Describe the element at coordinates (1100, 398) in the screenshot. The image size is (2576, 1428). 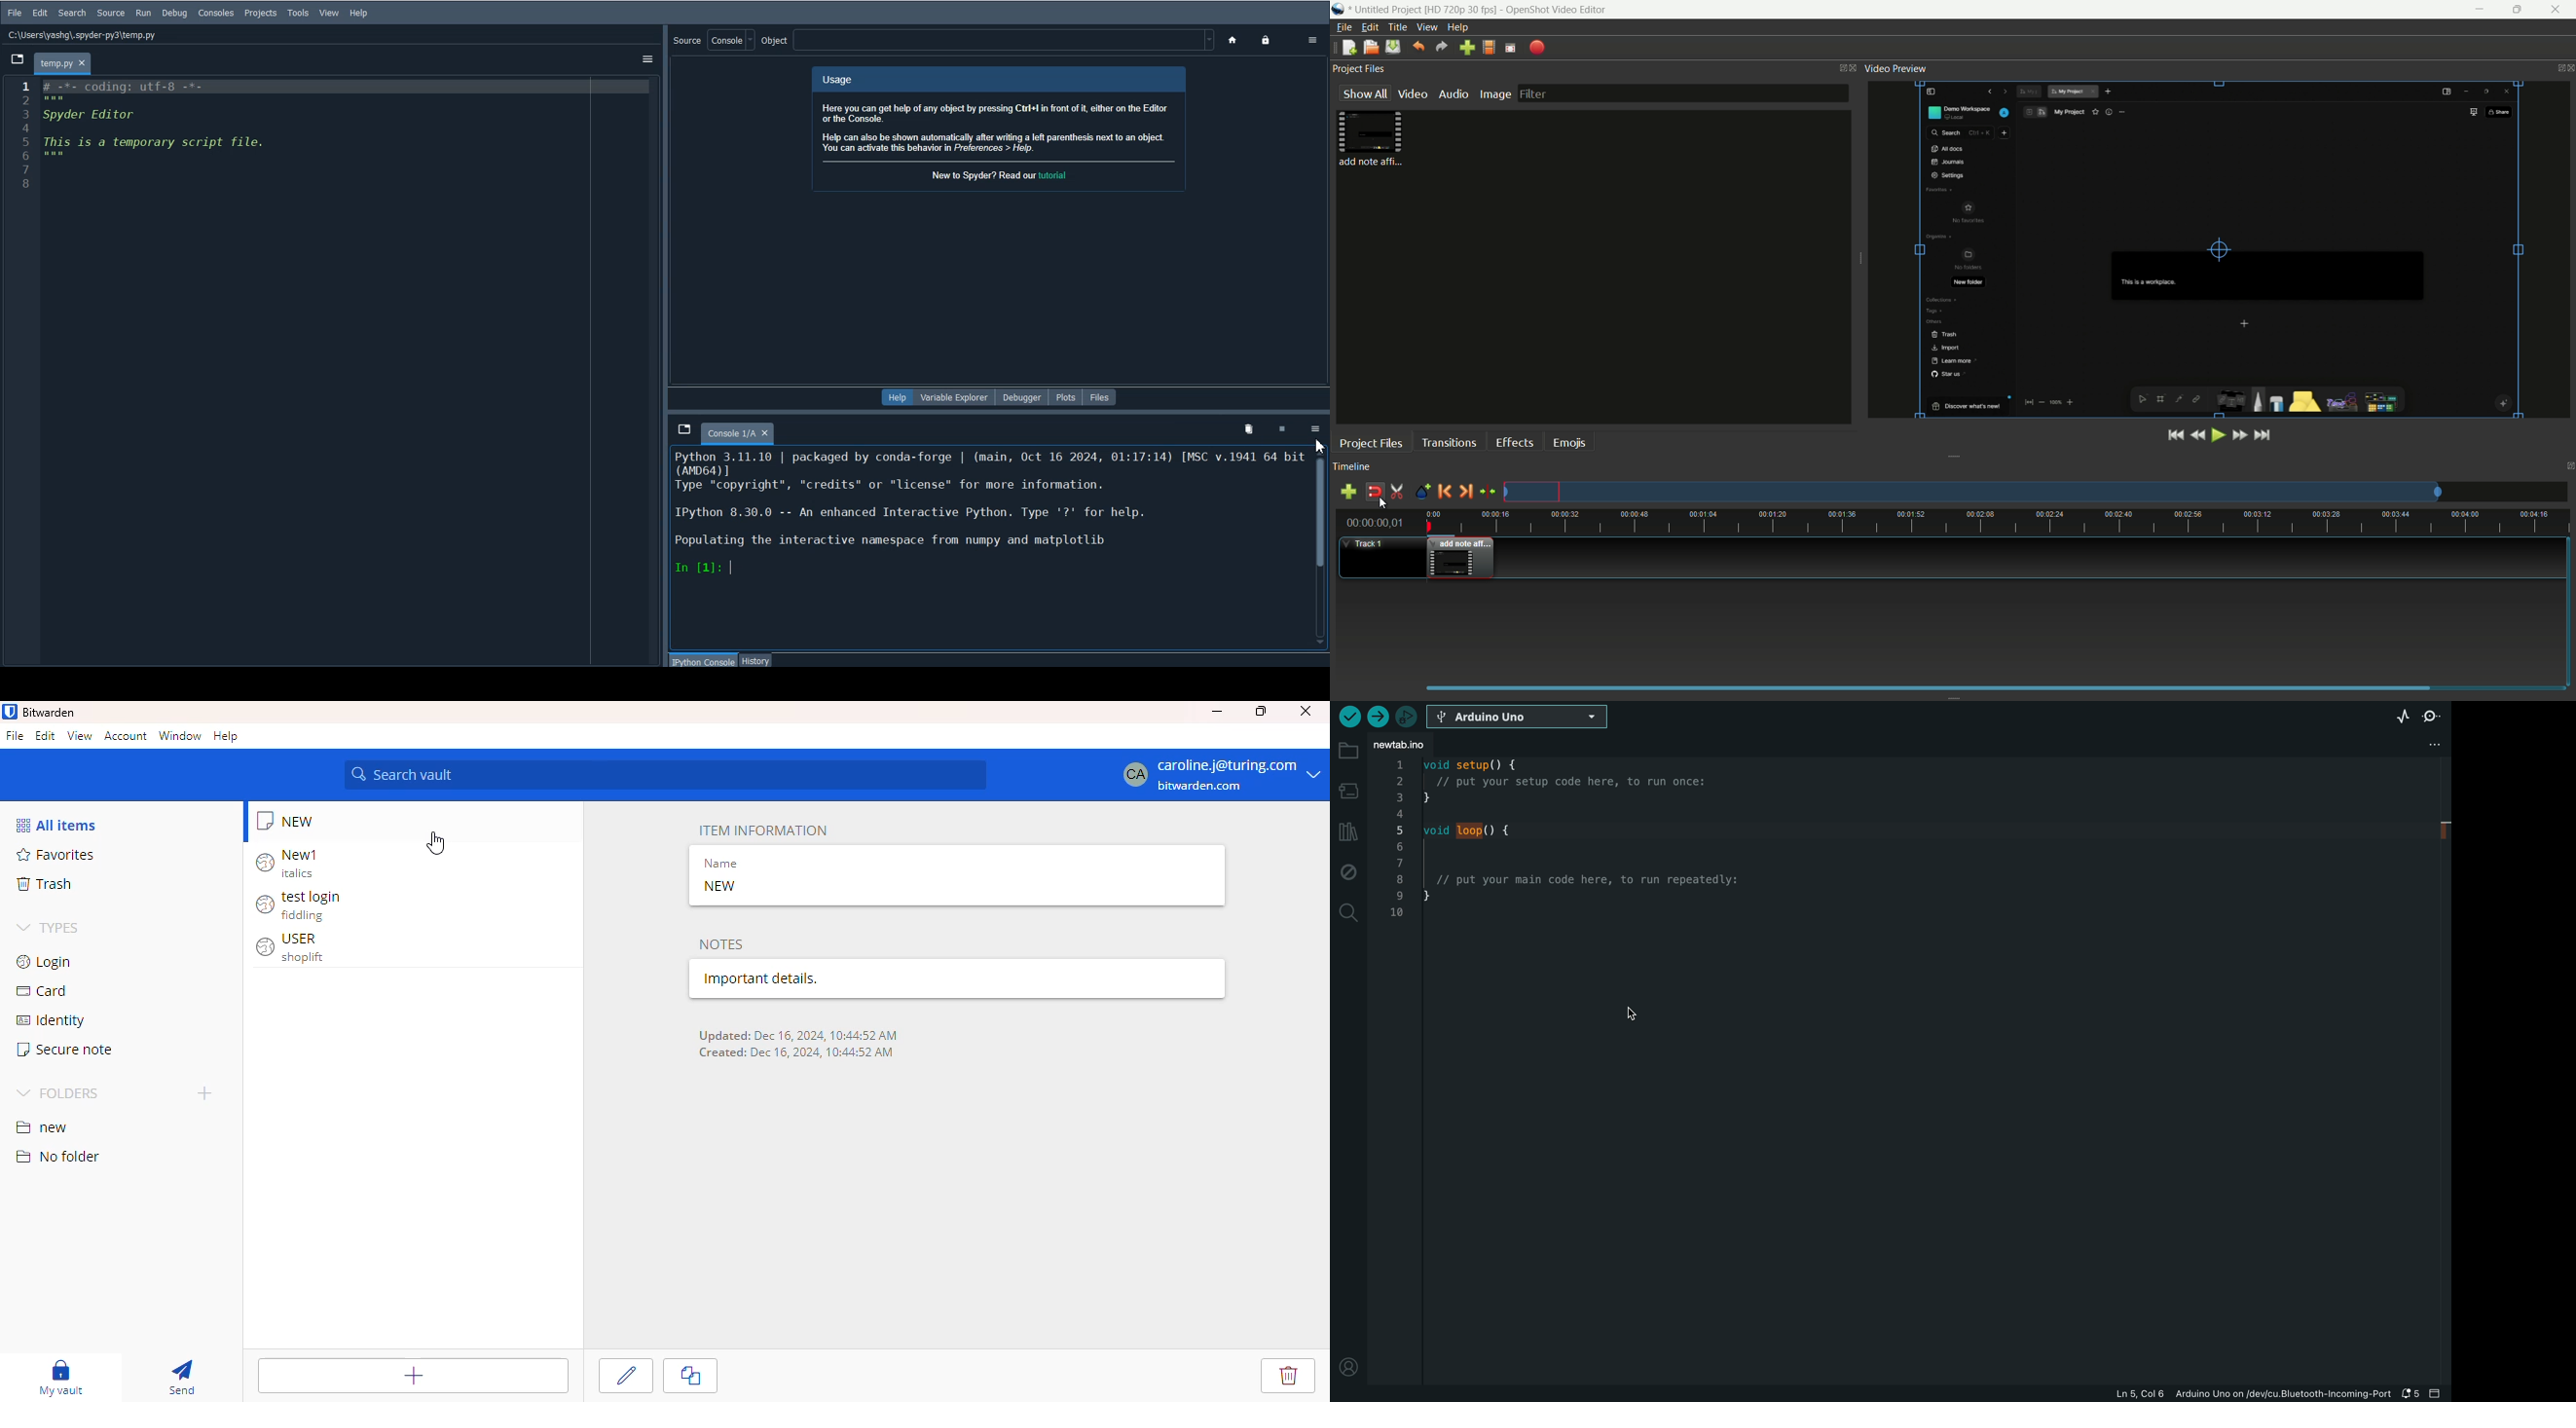
I see `Files` at that location.